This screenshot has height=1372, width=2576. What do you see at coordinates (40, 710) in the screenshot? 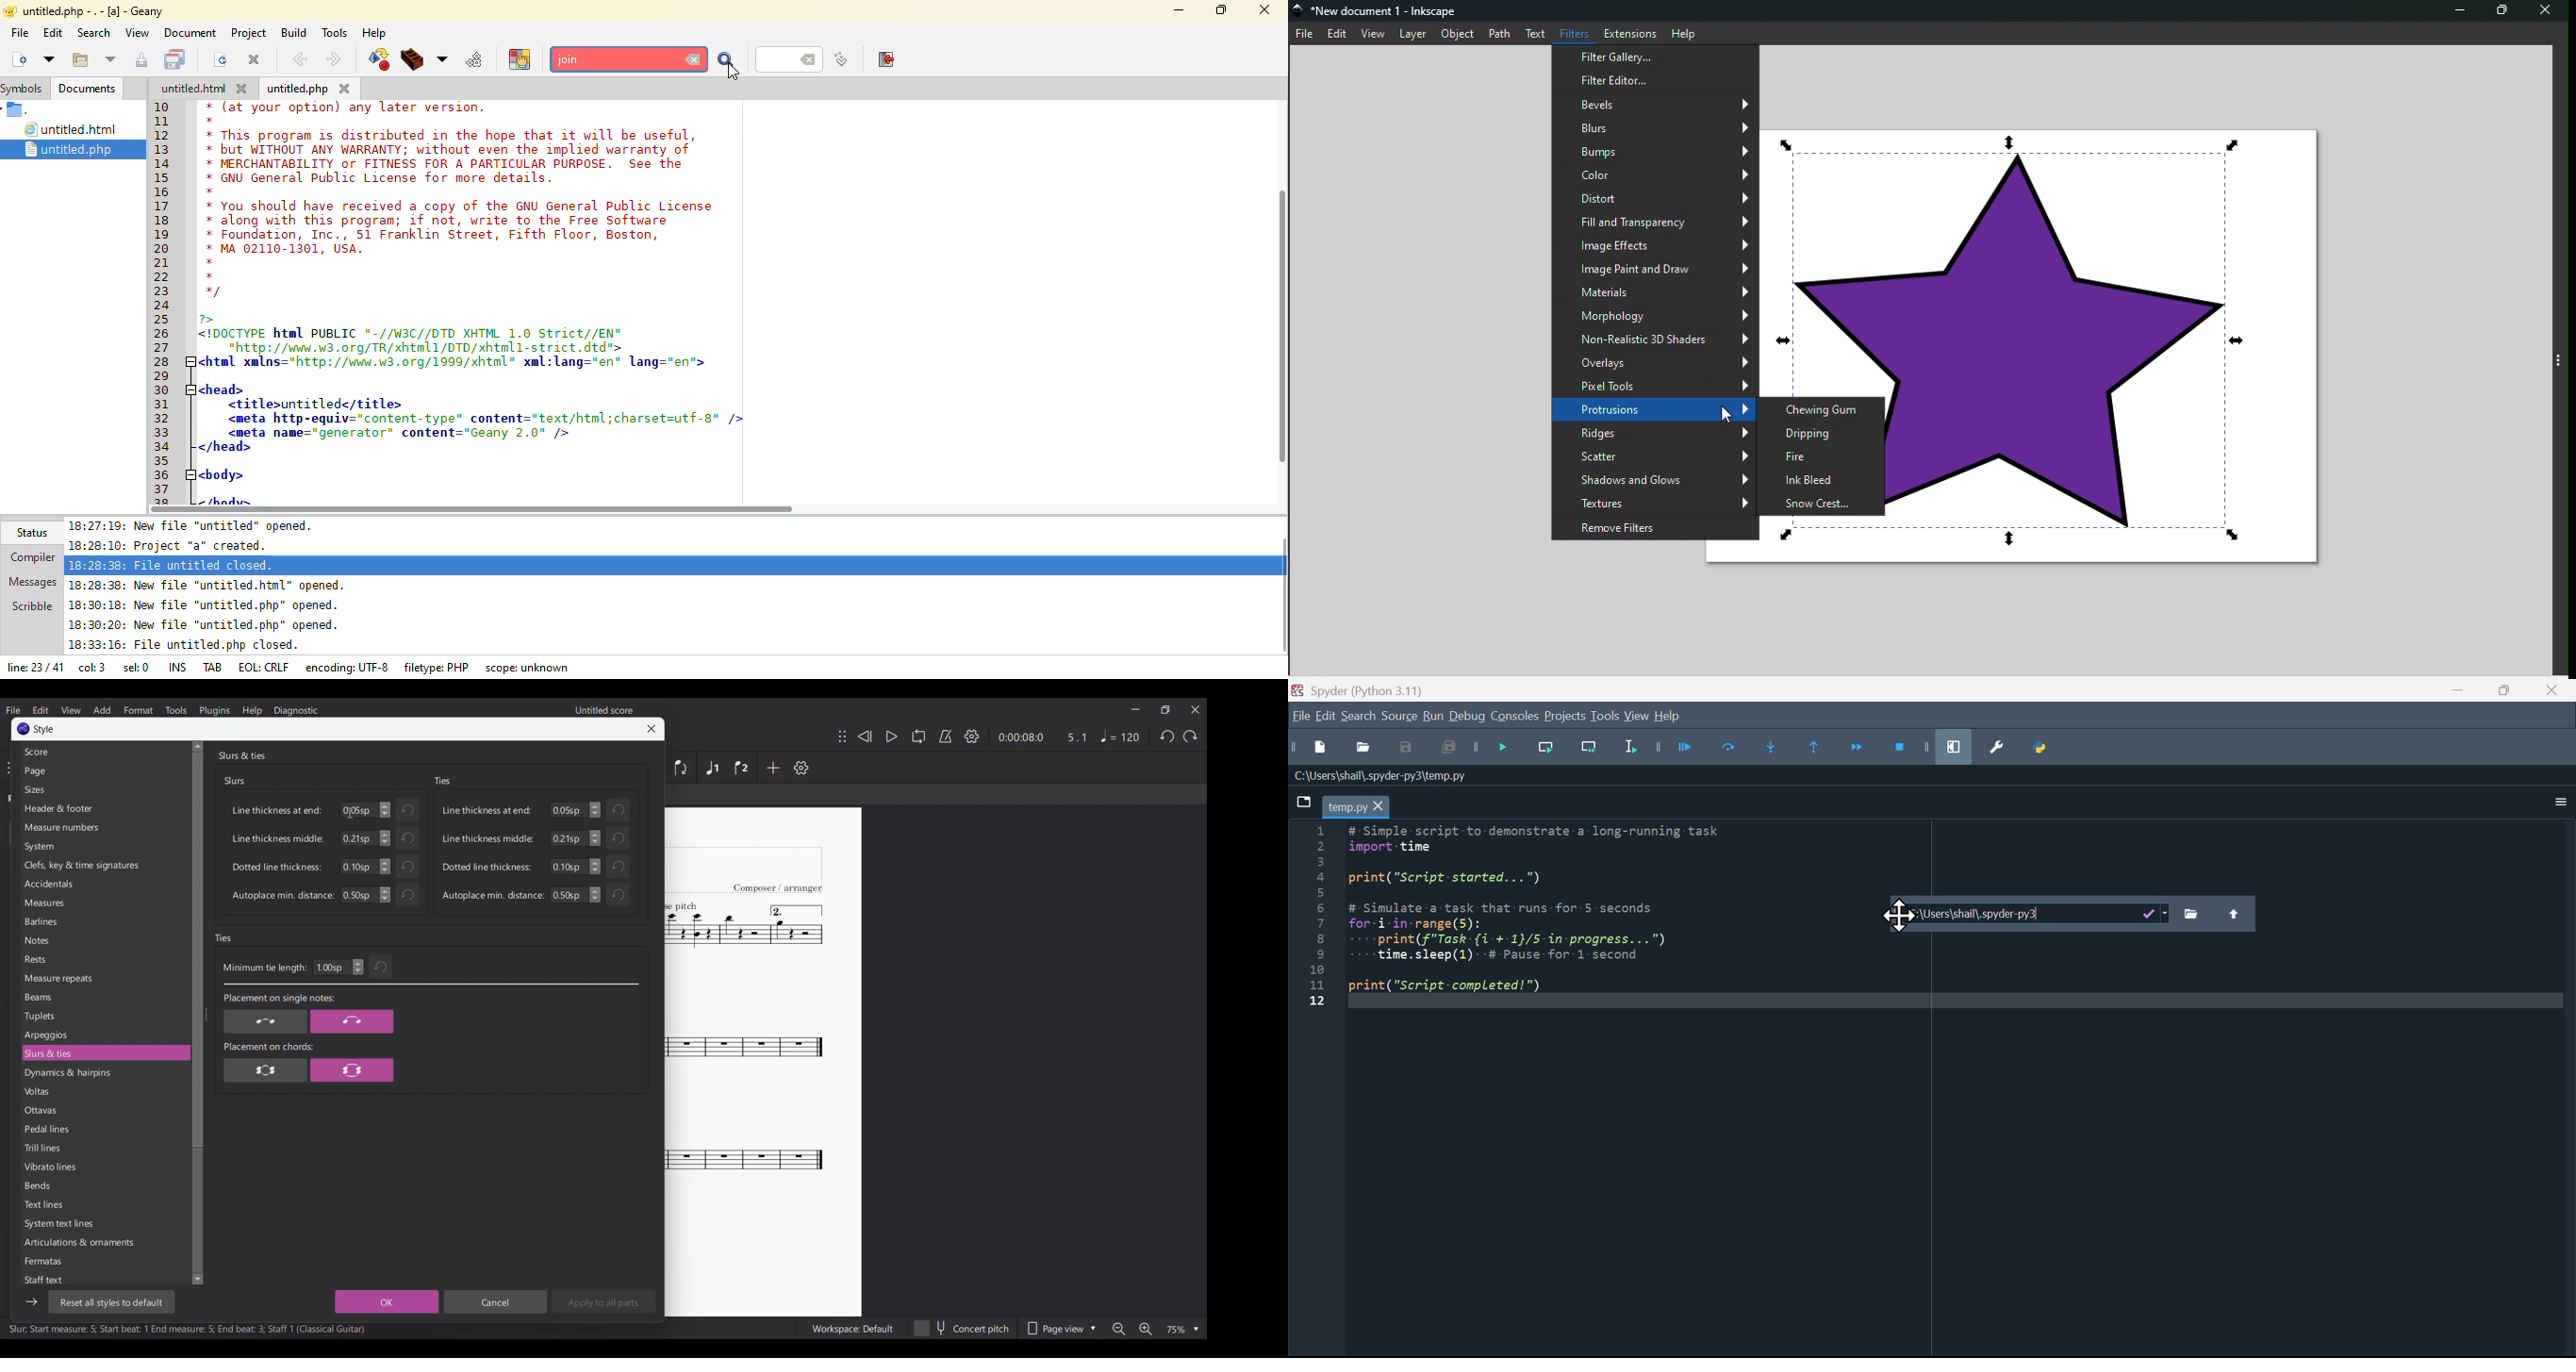
I see `Edit menu` at bounding box center [40, 710].